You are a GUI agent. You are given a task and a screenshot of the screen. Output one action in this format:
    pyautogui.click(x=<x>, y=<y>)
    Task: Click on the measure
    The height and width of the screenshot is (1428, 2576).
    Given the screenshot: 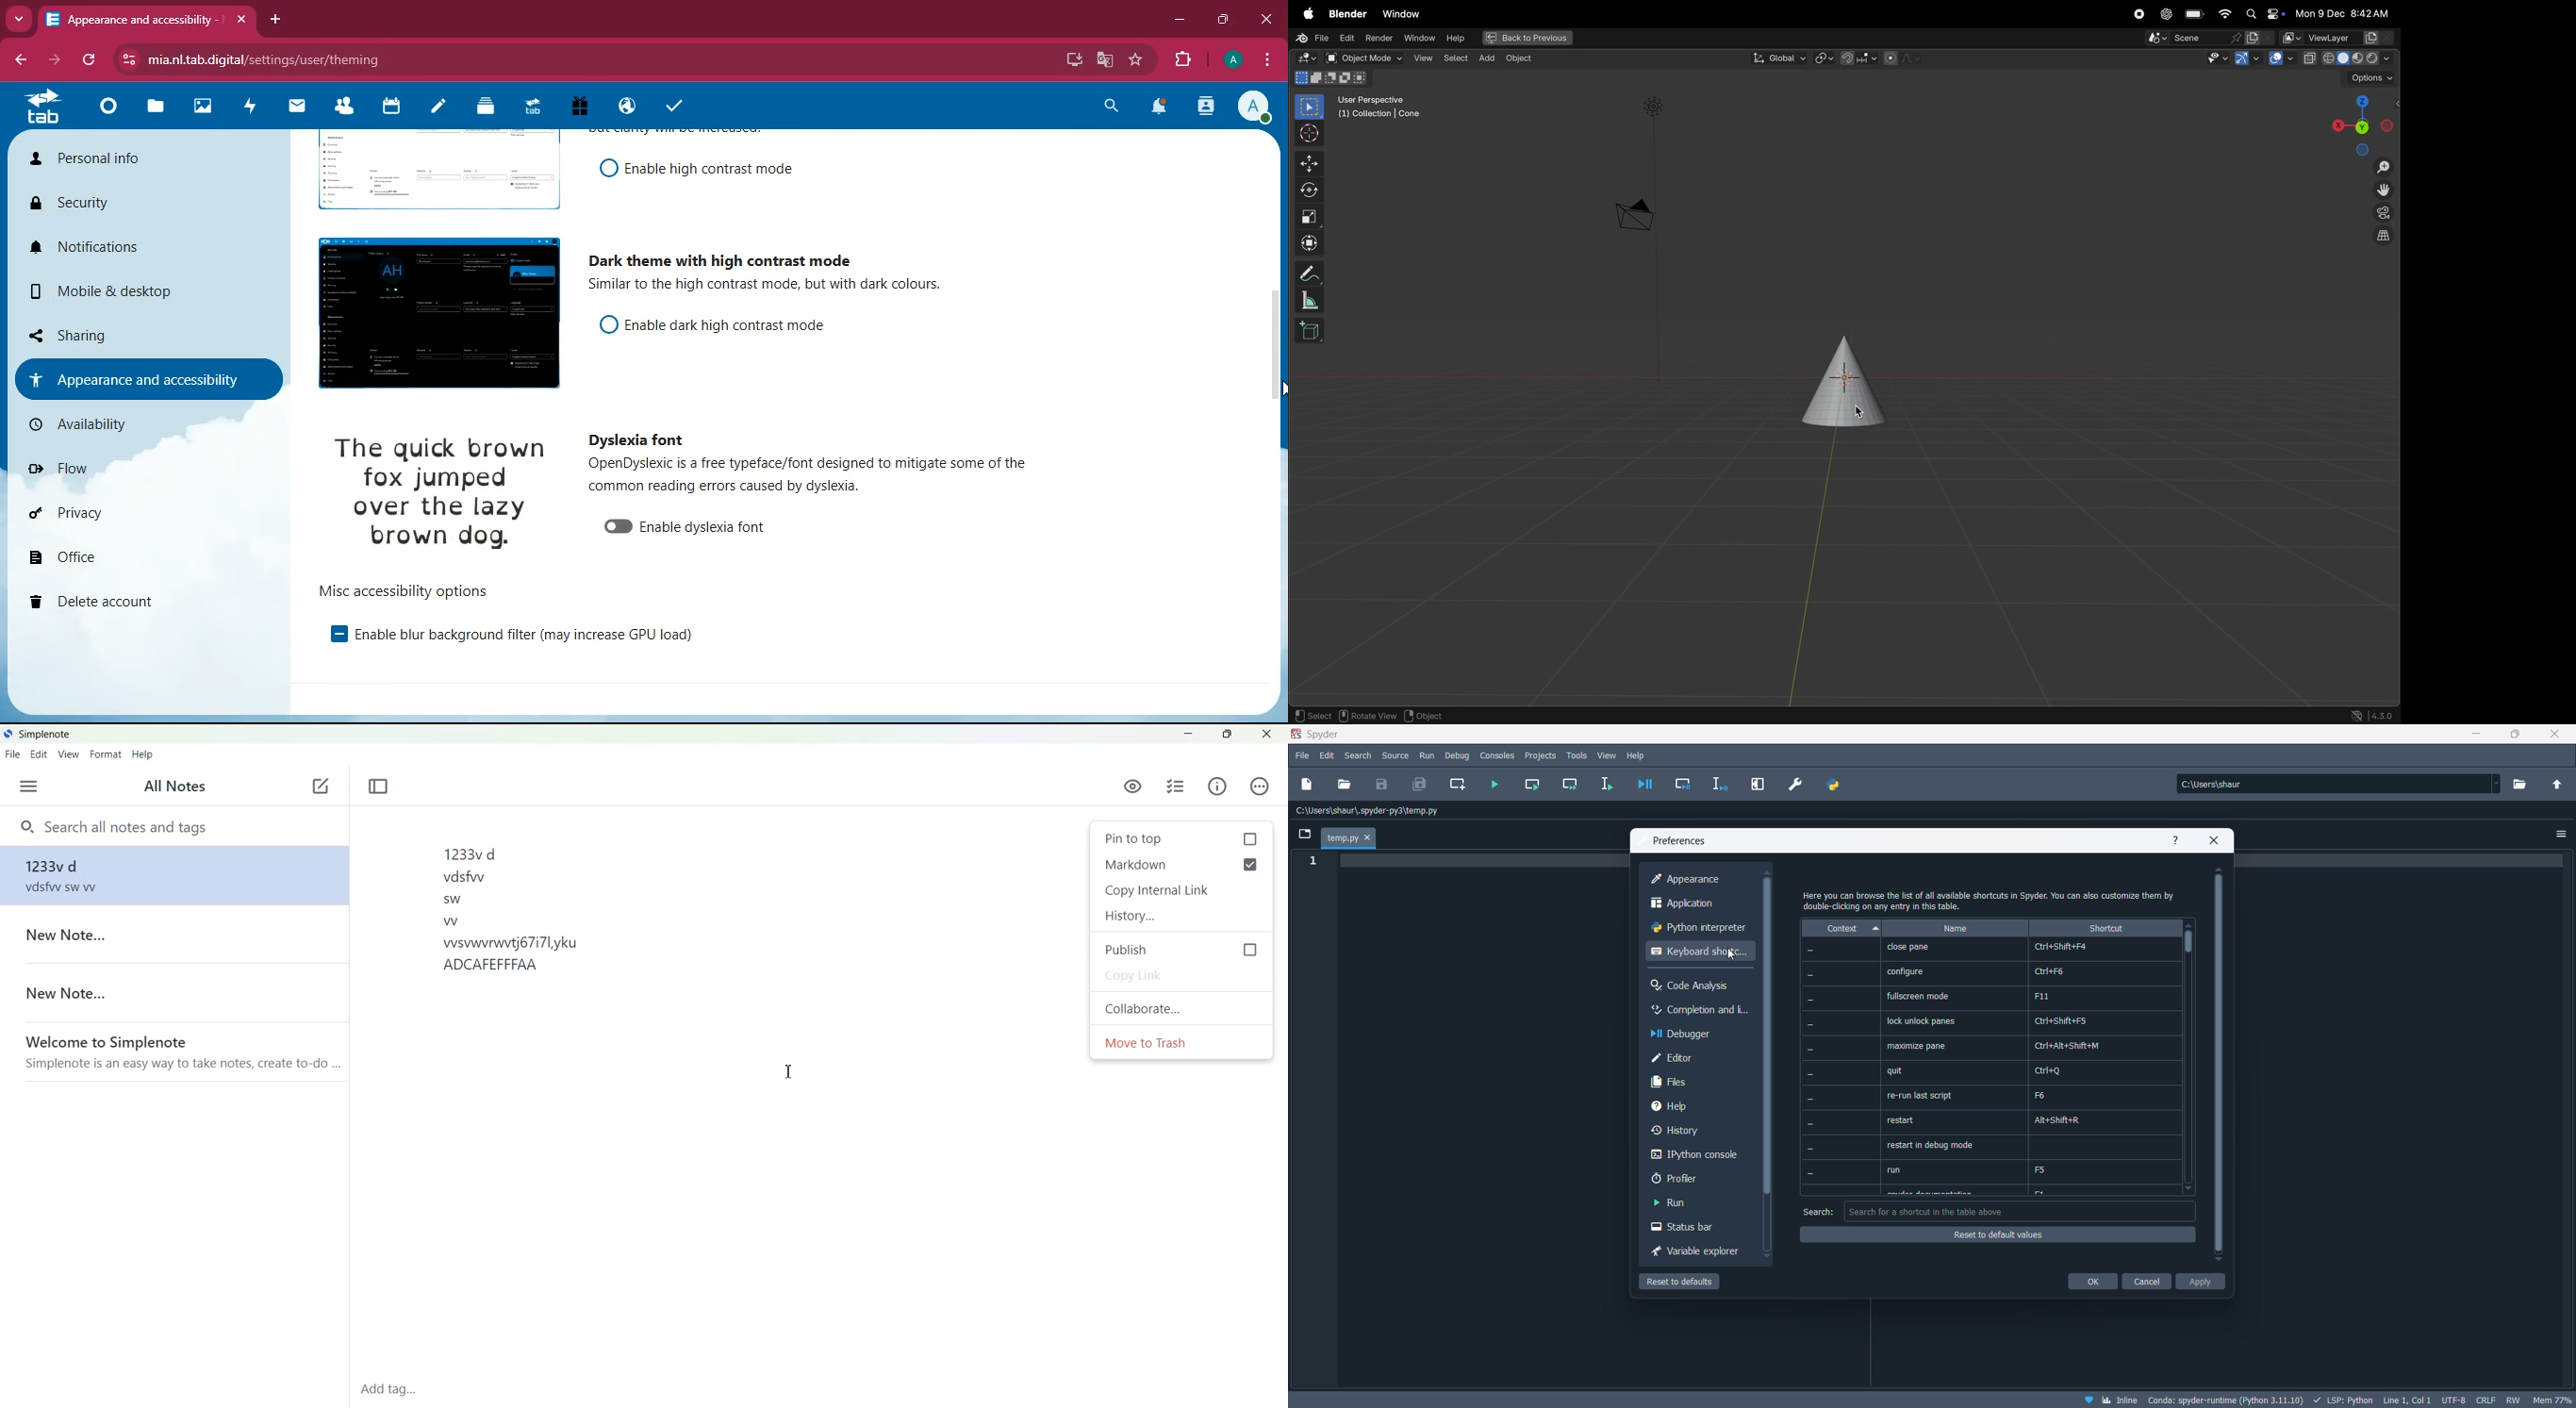 What is the action you would take?
    pyautogui.click(x=1306, y=298)
    